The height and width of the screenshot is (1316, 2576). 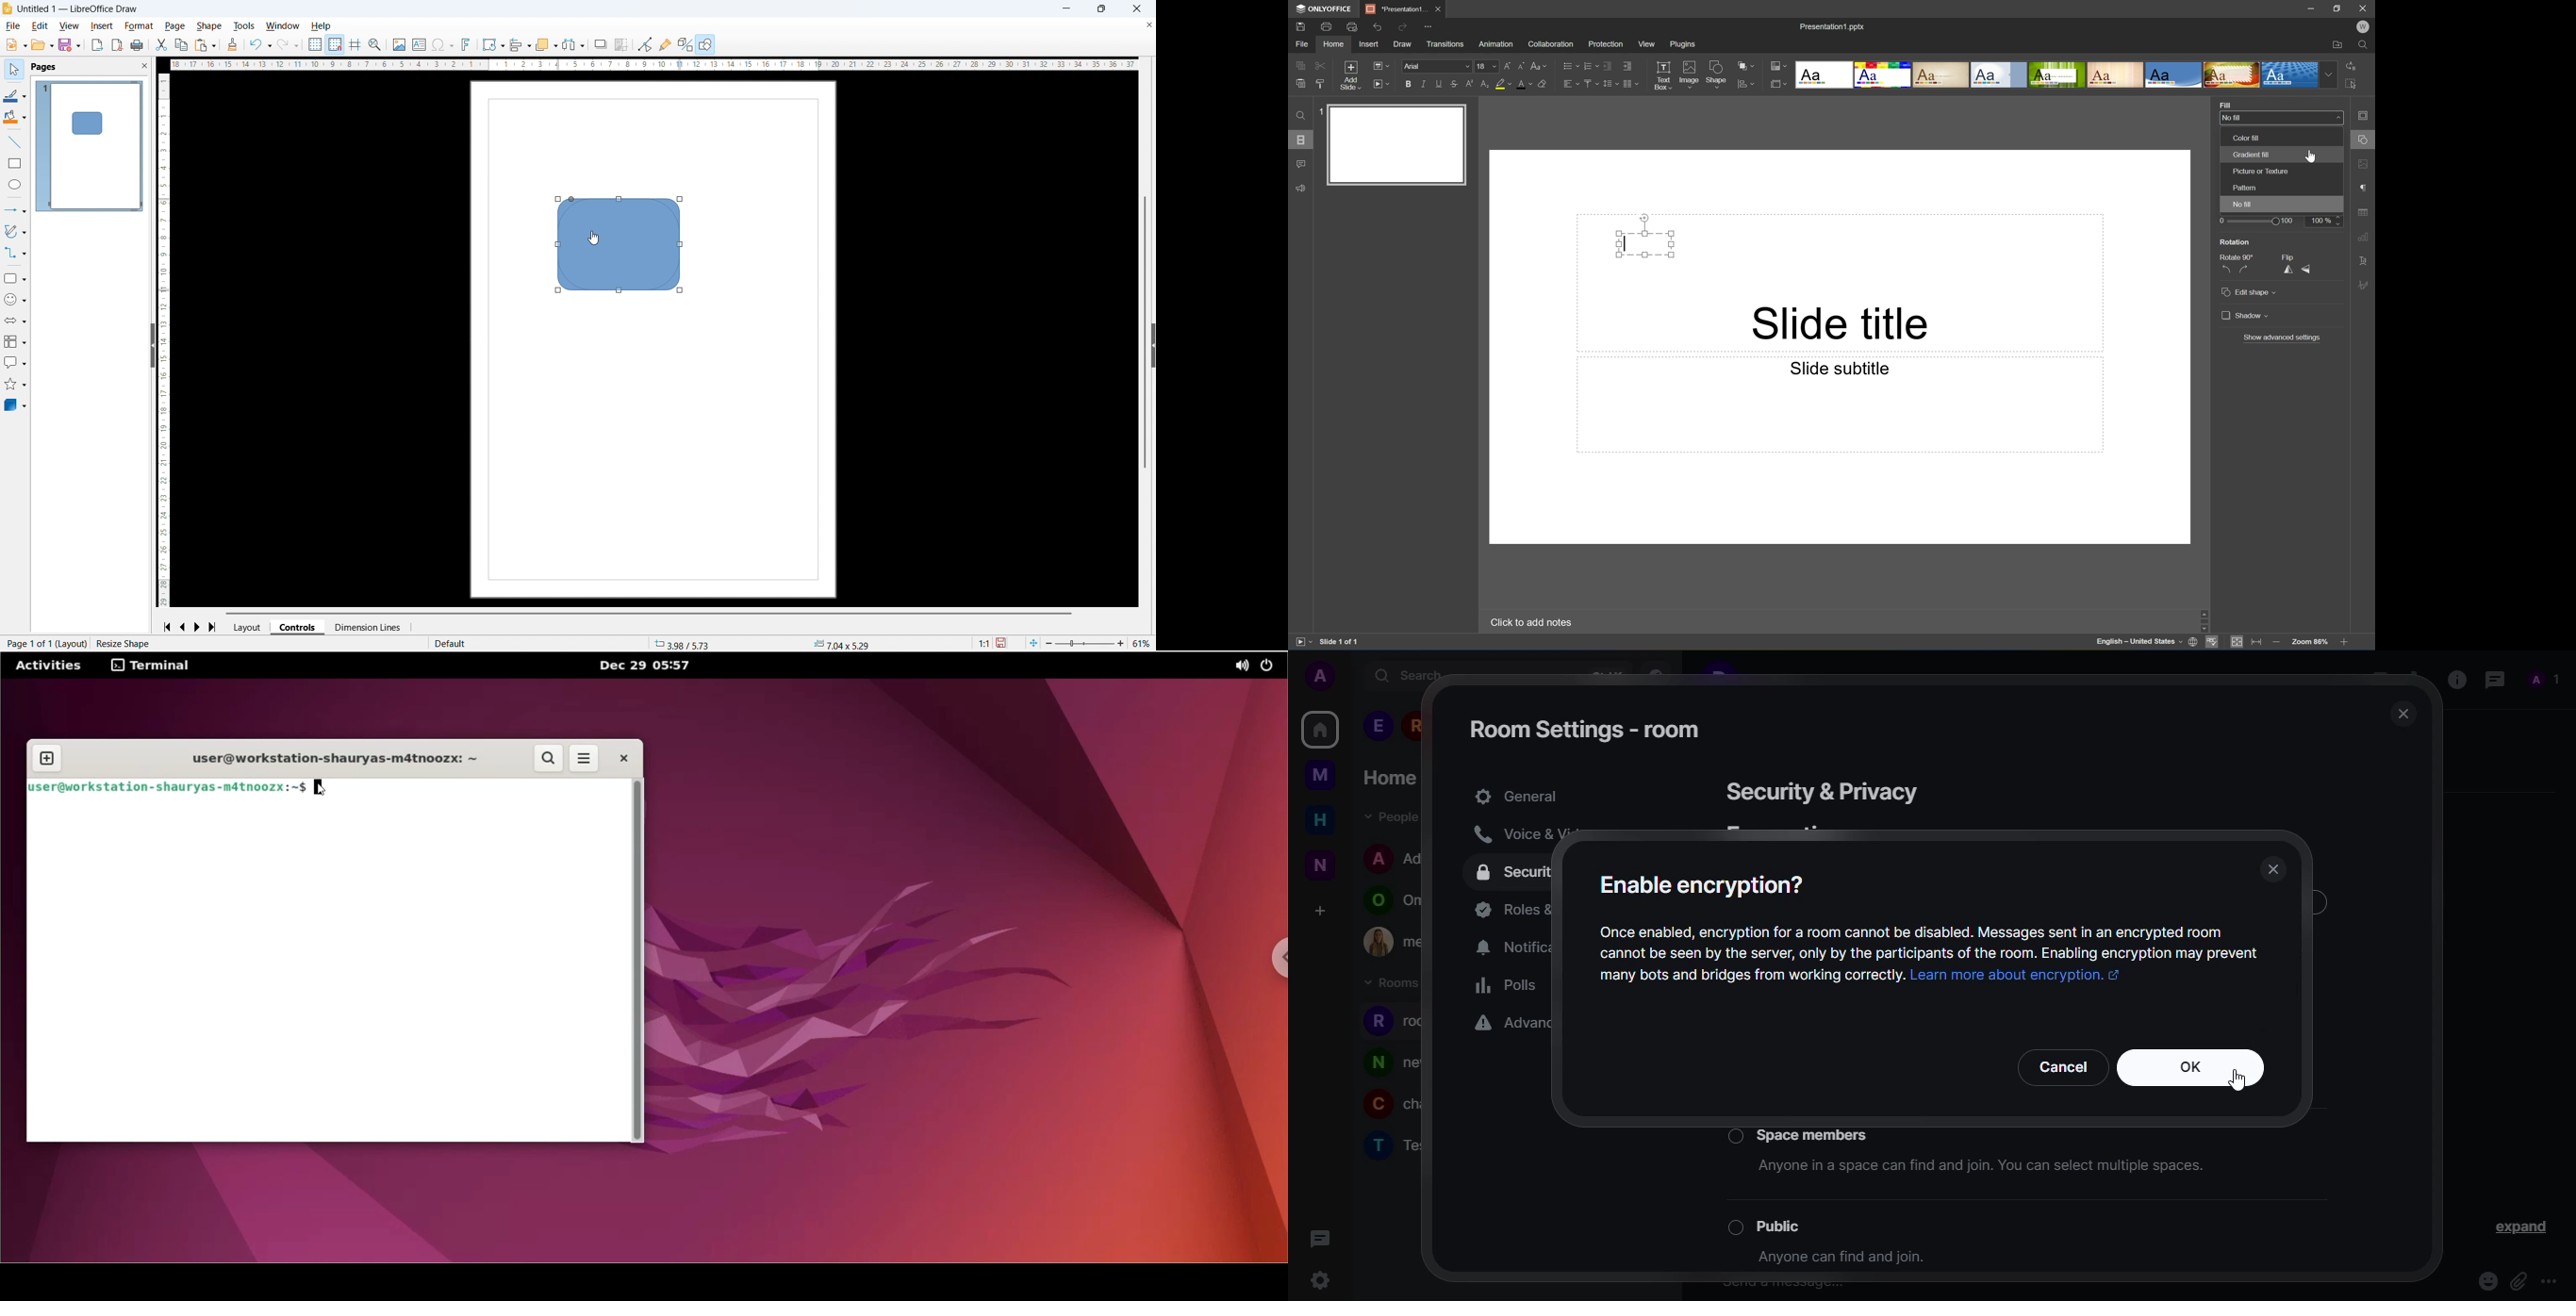 I want to click on Layout , so click(x=249, y=627).